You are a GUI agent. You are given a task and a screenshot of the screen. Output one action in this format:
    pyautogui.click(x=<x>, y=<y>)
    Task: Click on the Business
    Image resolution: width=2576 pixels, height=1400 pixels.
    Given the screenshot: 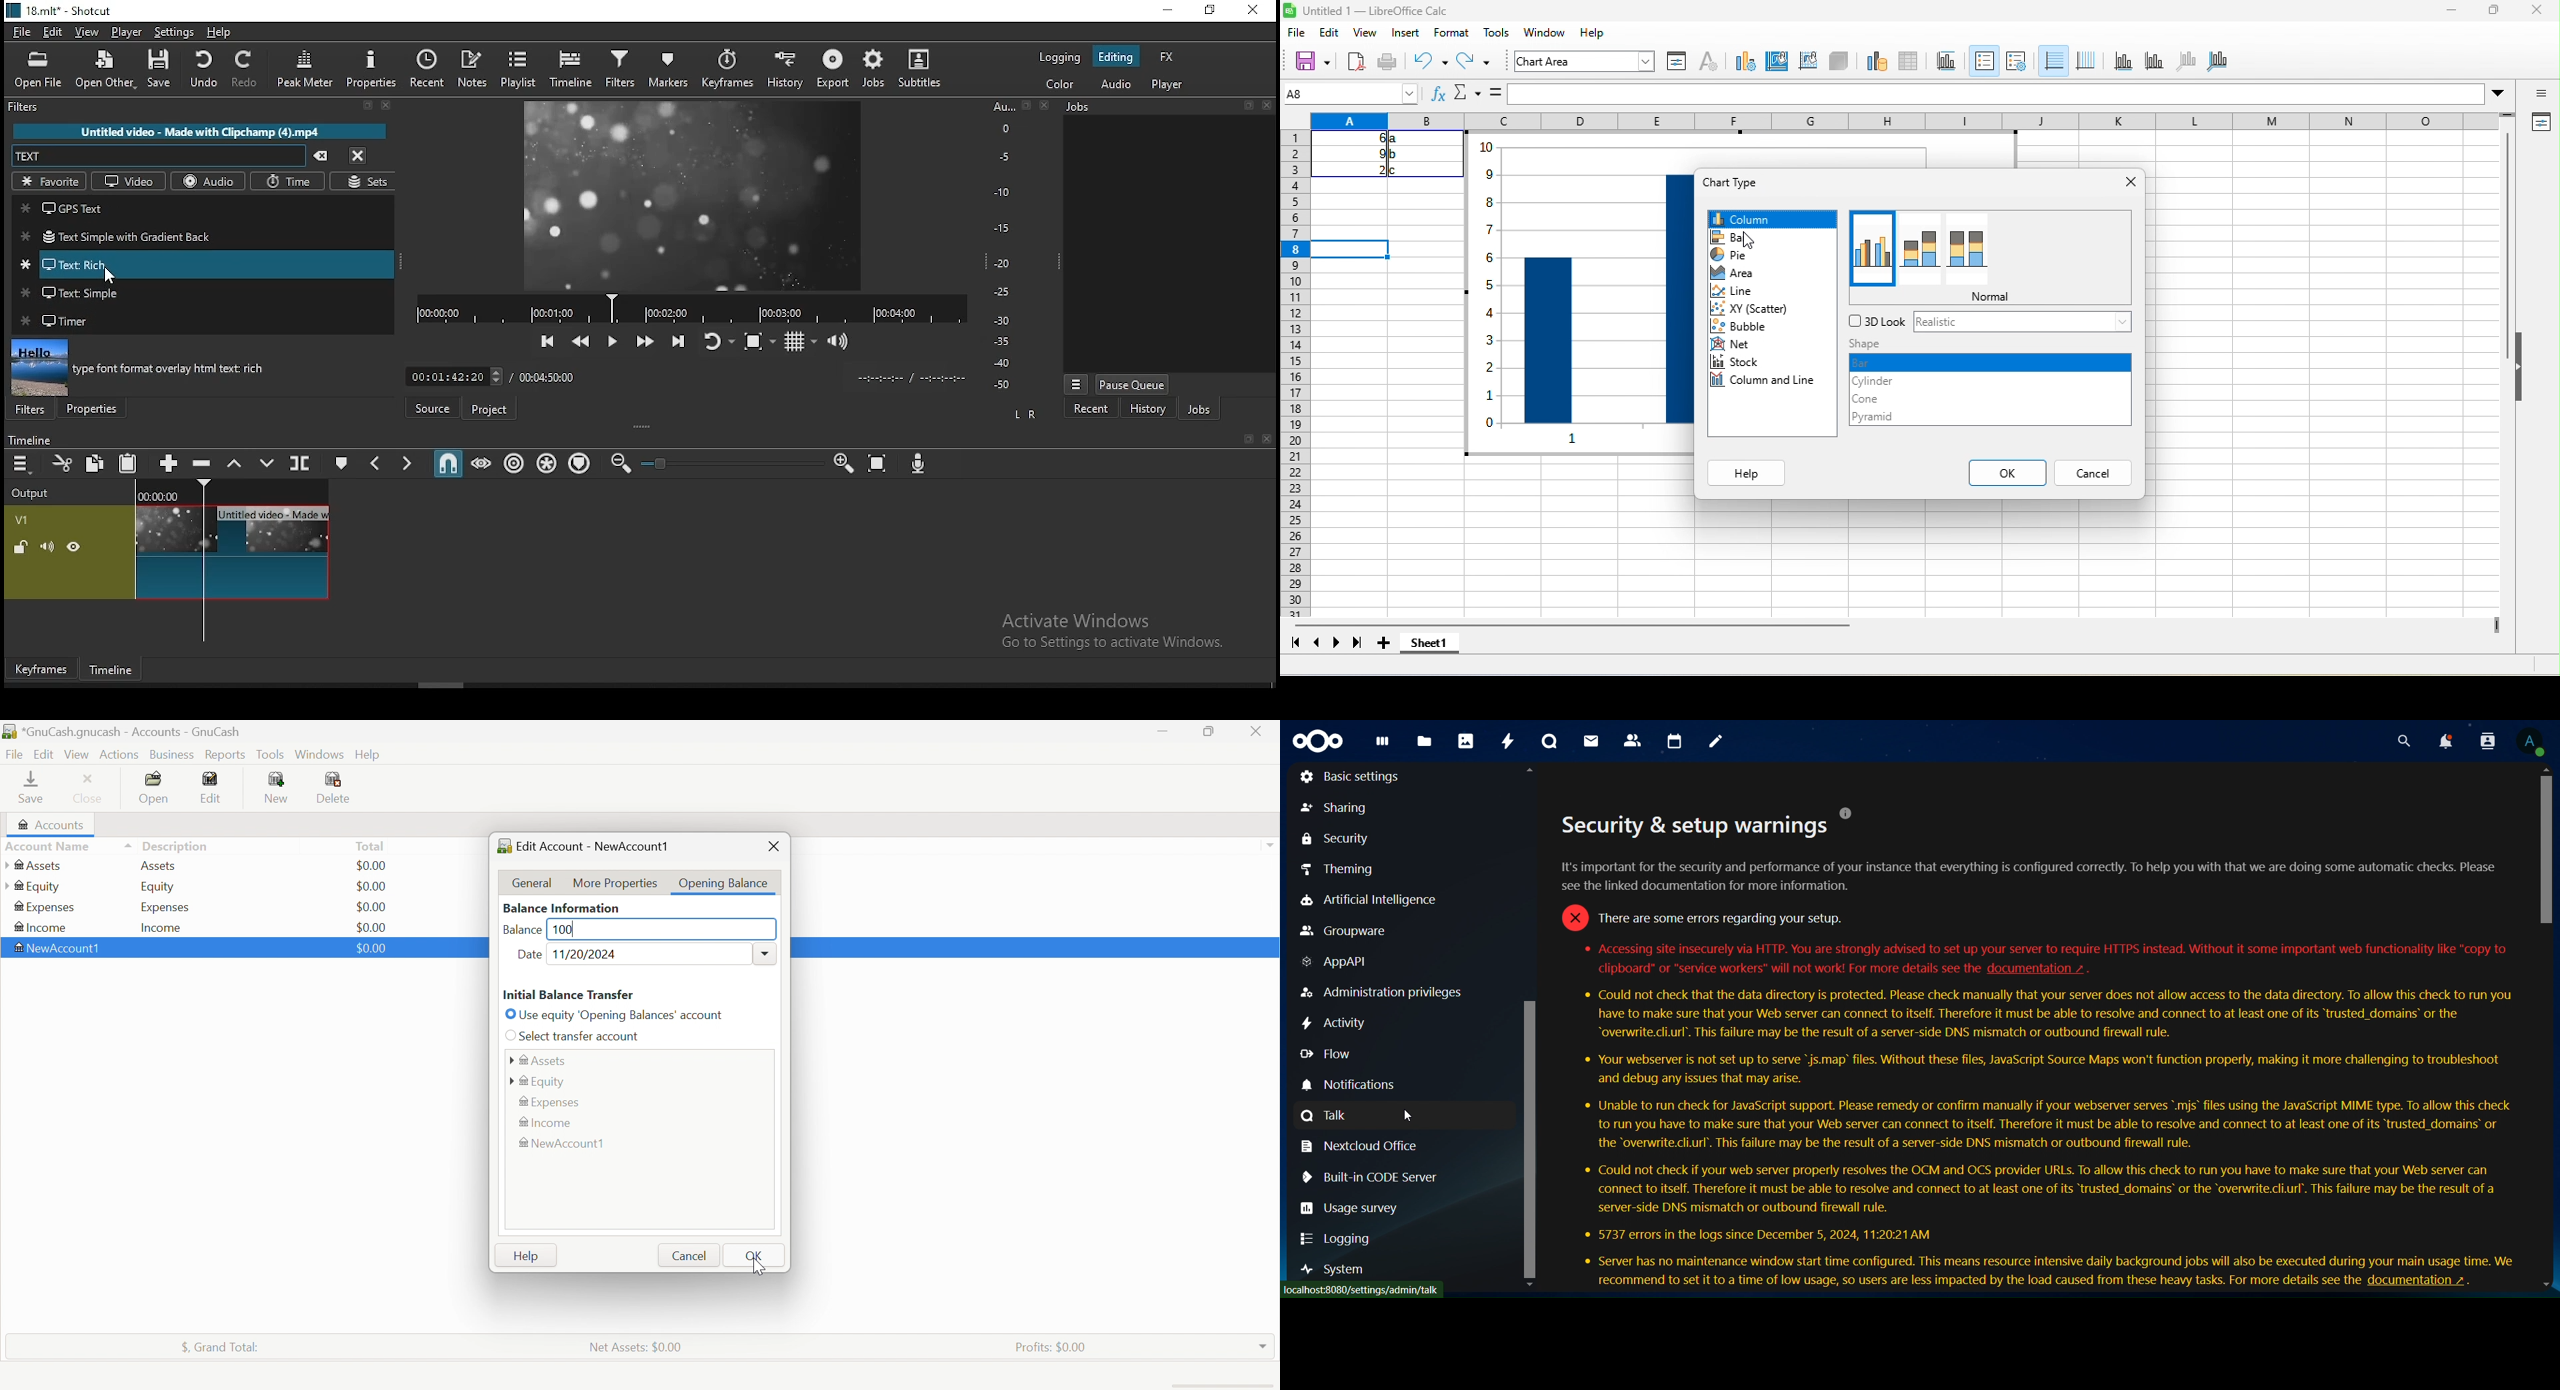 What is the action you would take?
    pyautogui.click(x=172, y=753)
    